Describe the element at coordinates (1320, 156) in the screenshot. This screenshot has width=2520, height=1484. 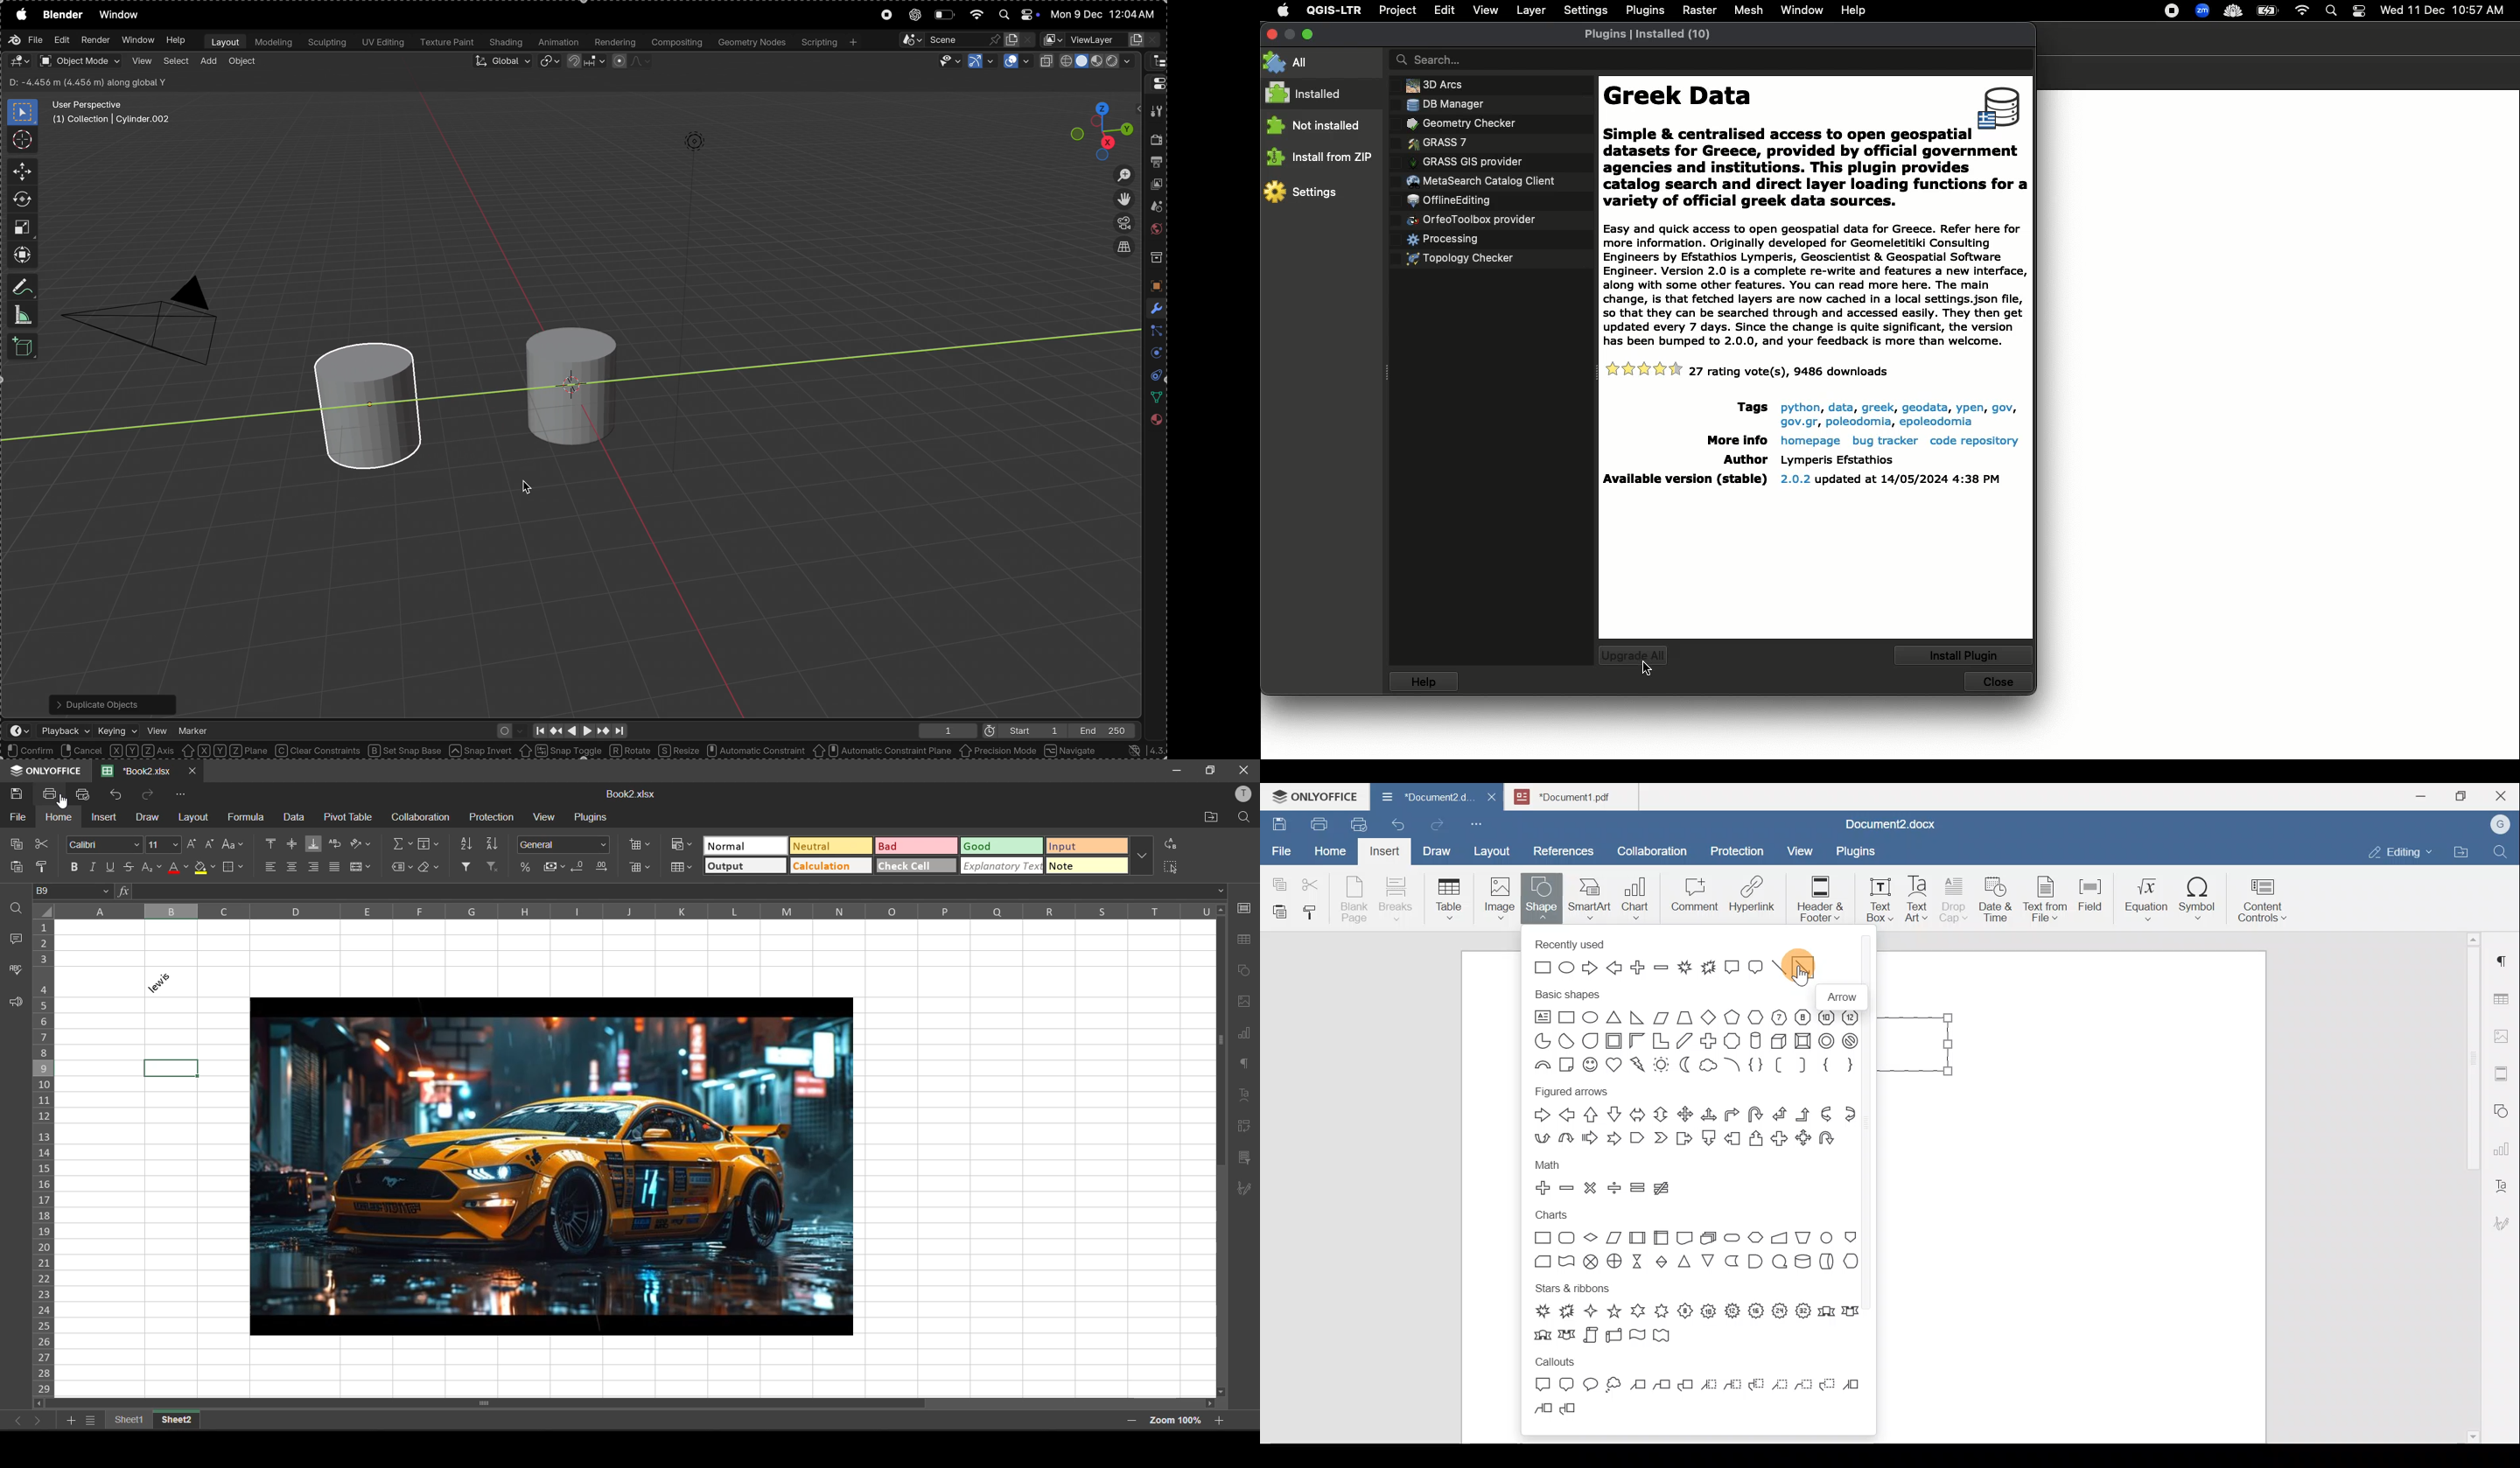
I see `Install from zip` at that location.